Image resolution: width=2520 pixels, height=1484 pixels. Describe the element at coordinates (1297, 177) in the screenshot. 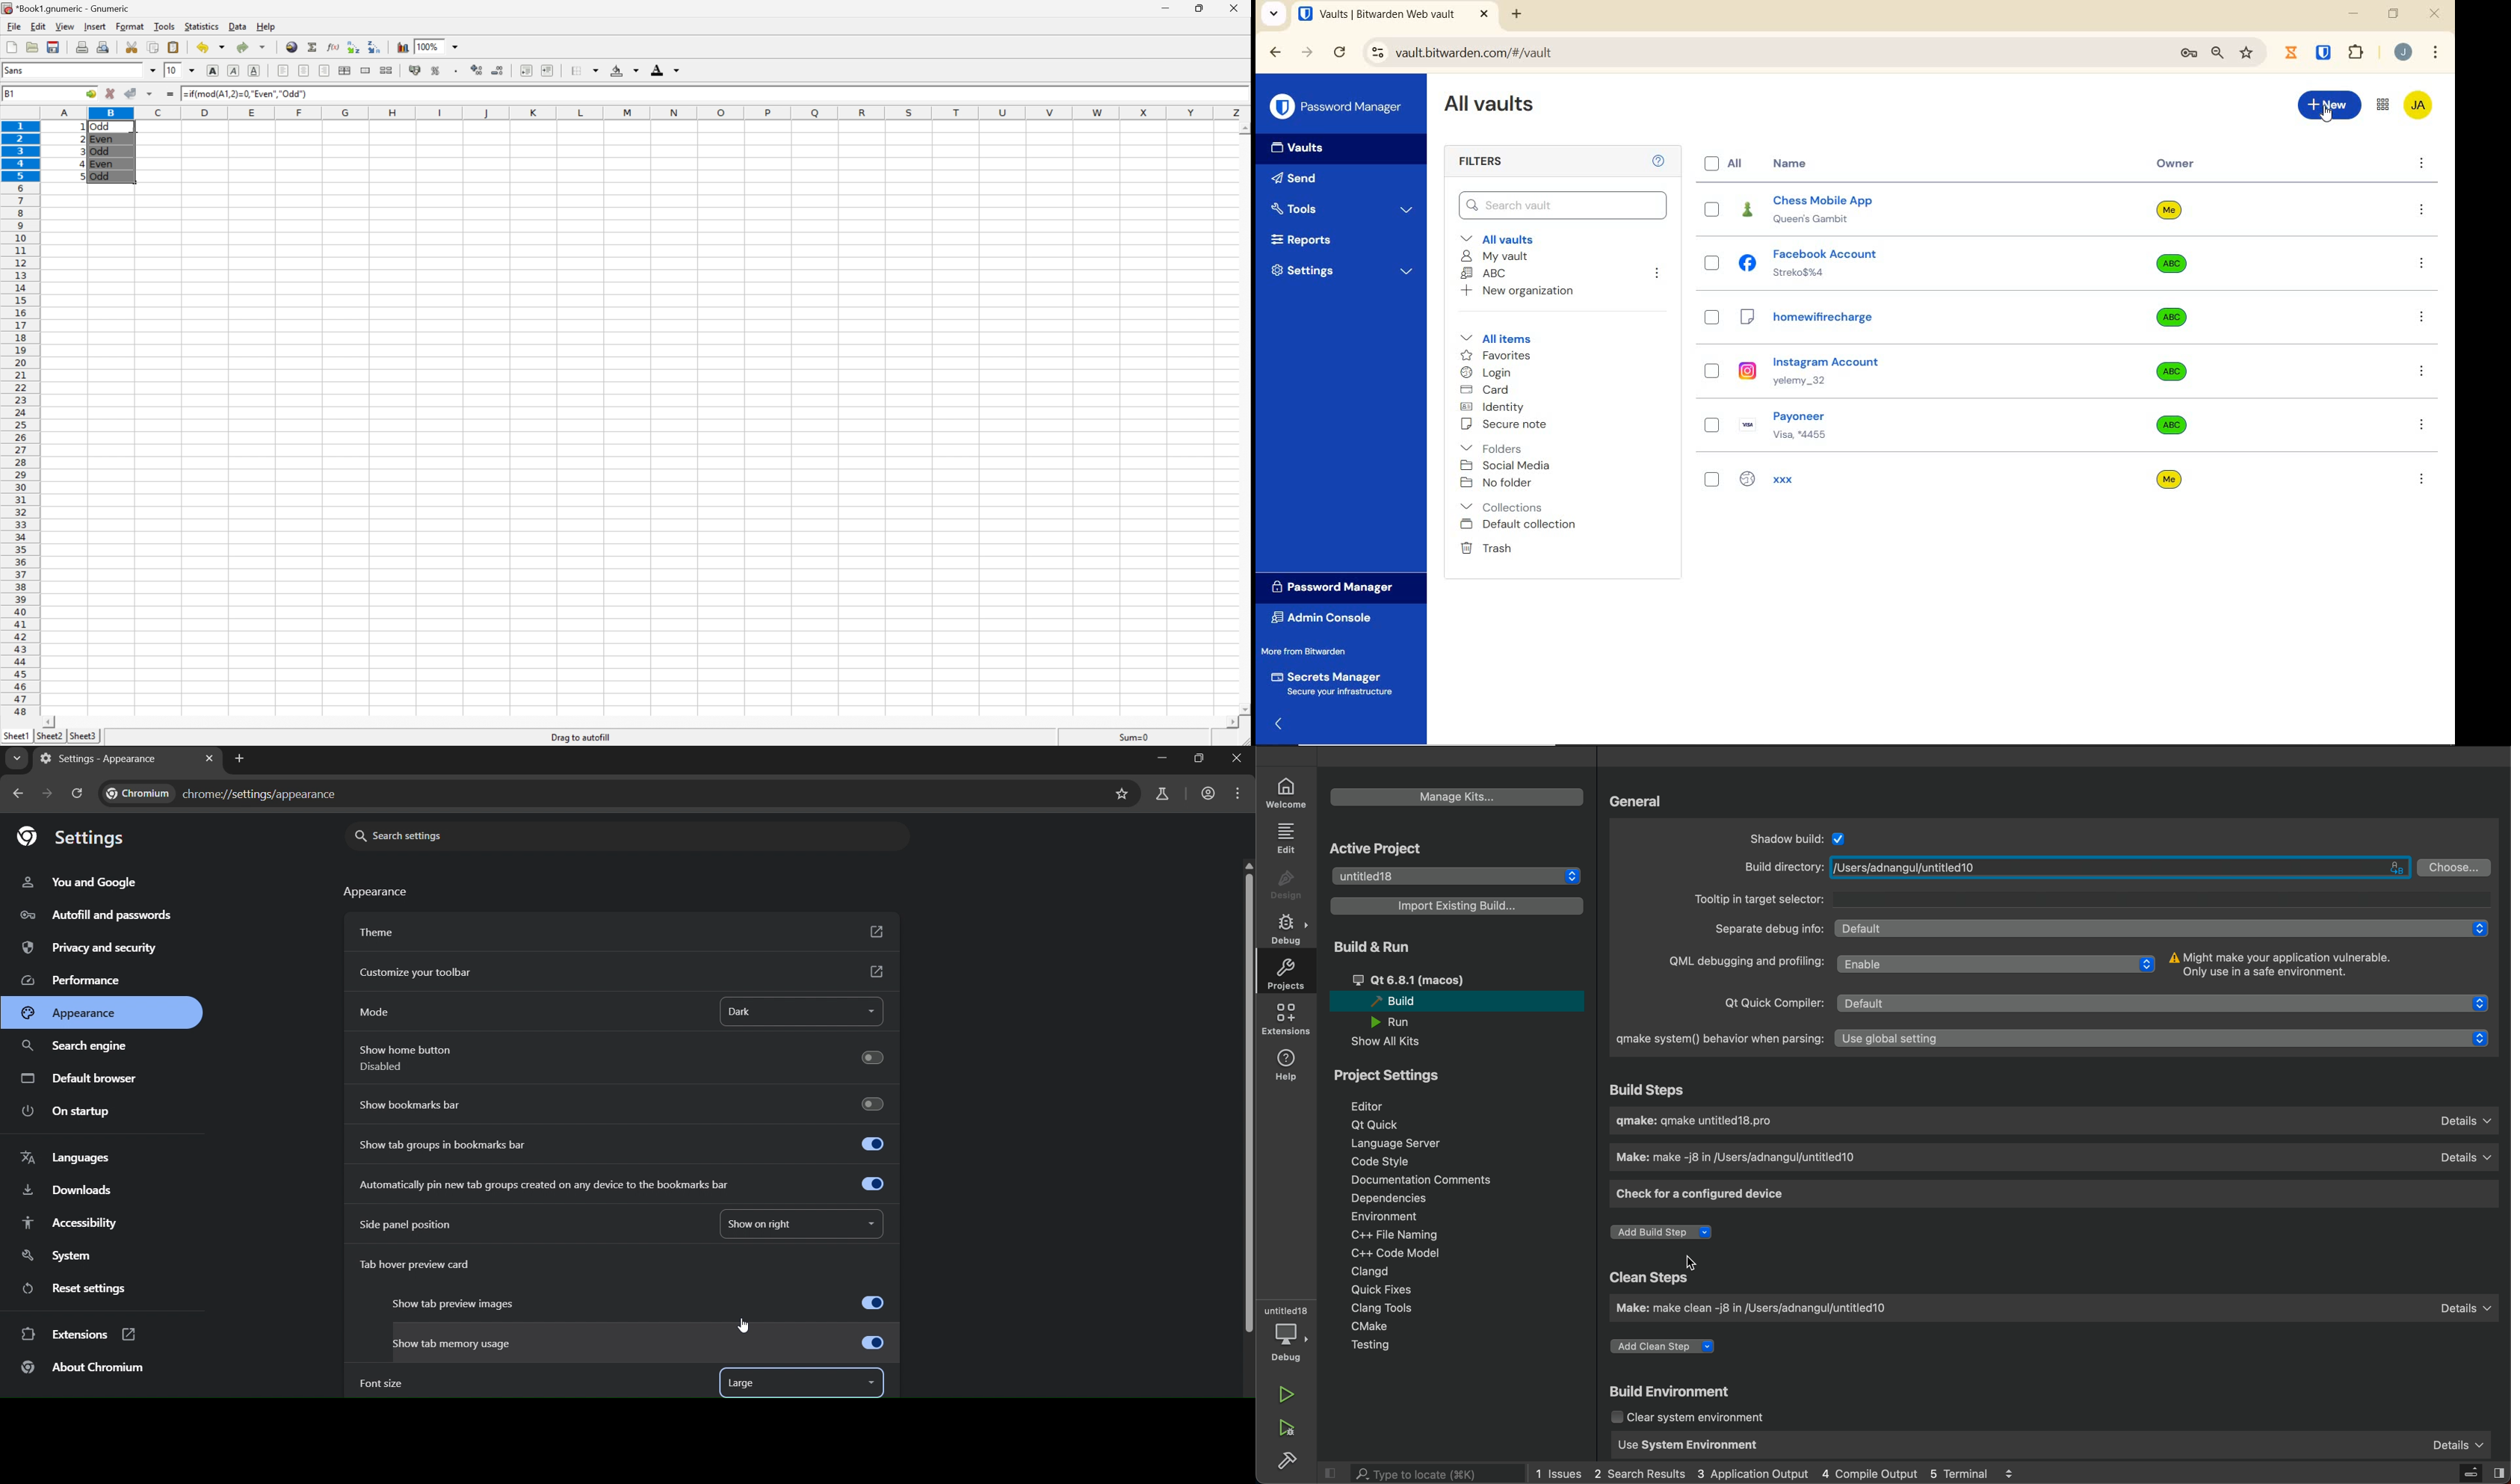

I see `Send` at that location.